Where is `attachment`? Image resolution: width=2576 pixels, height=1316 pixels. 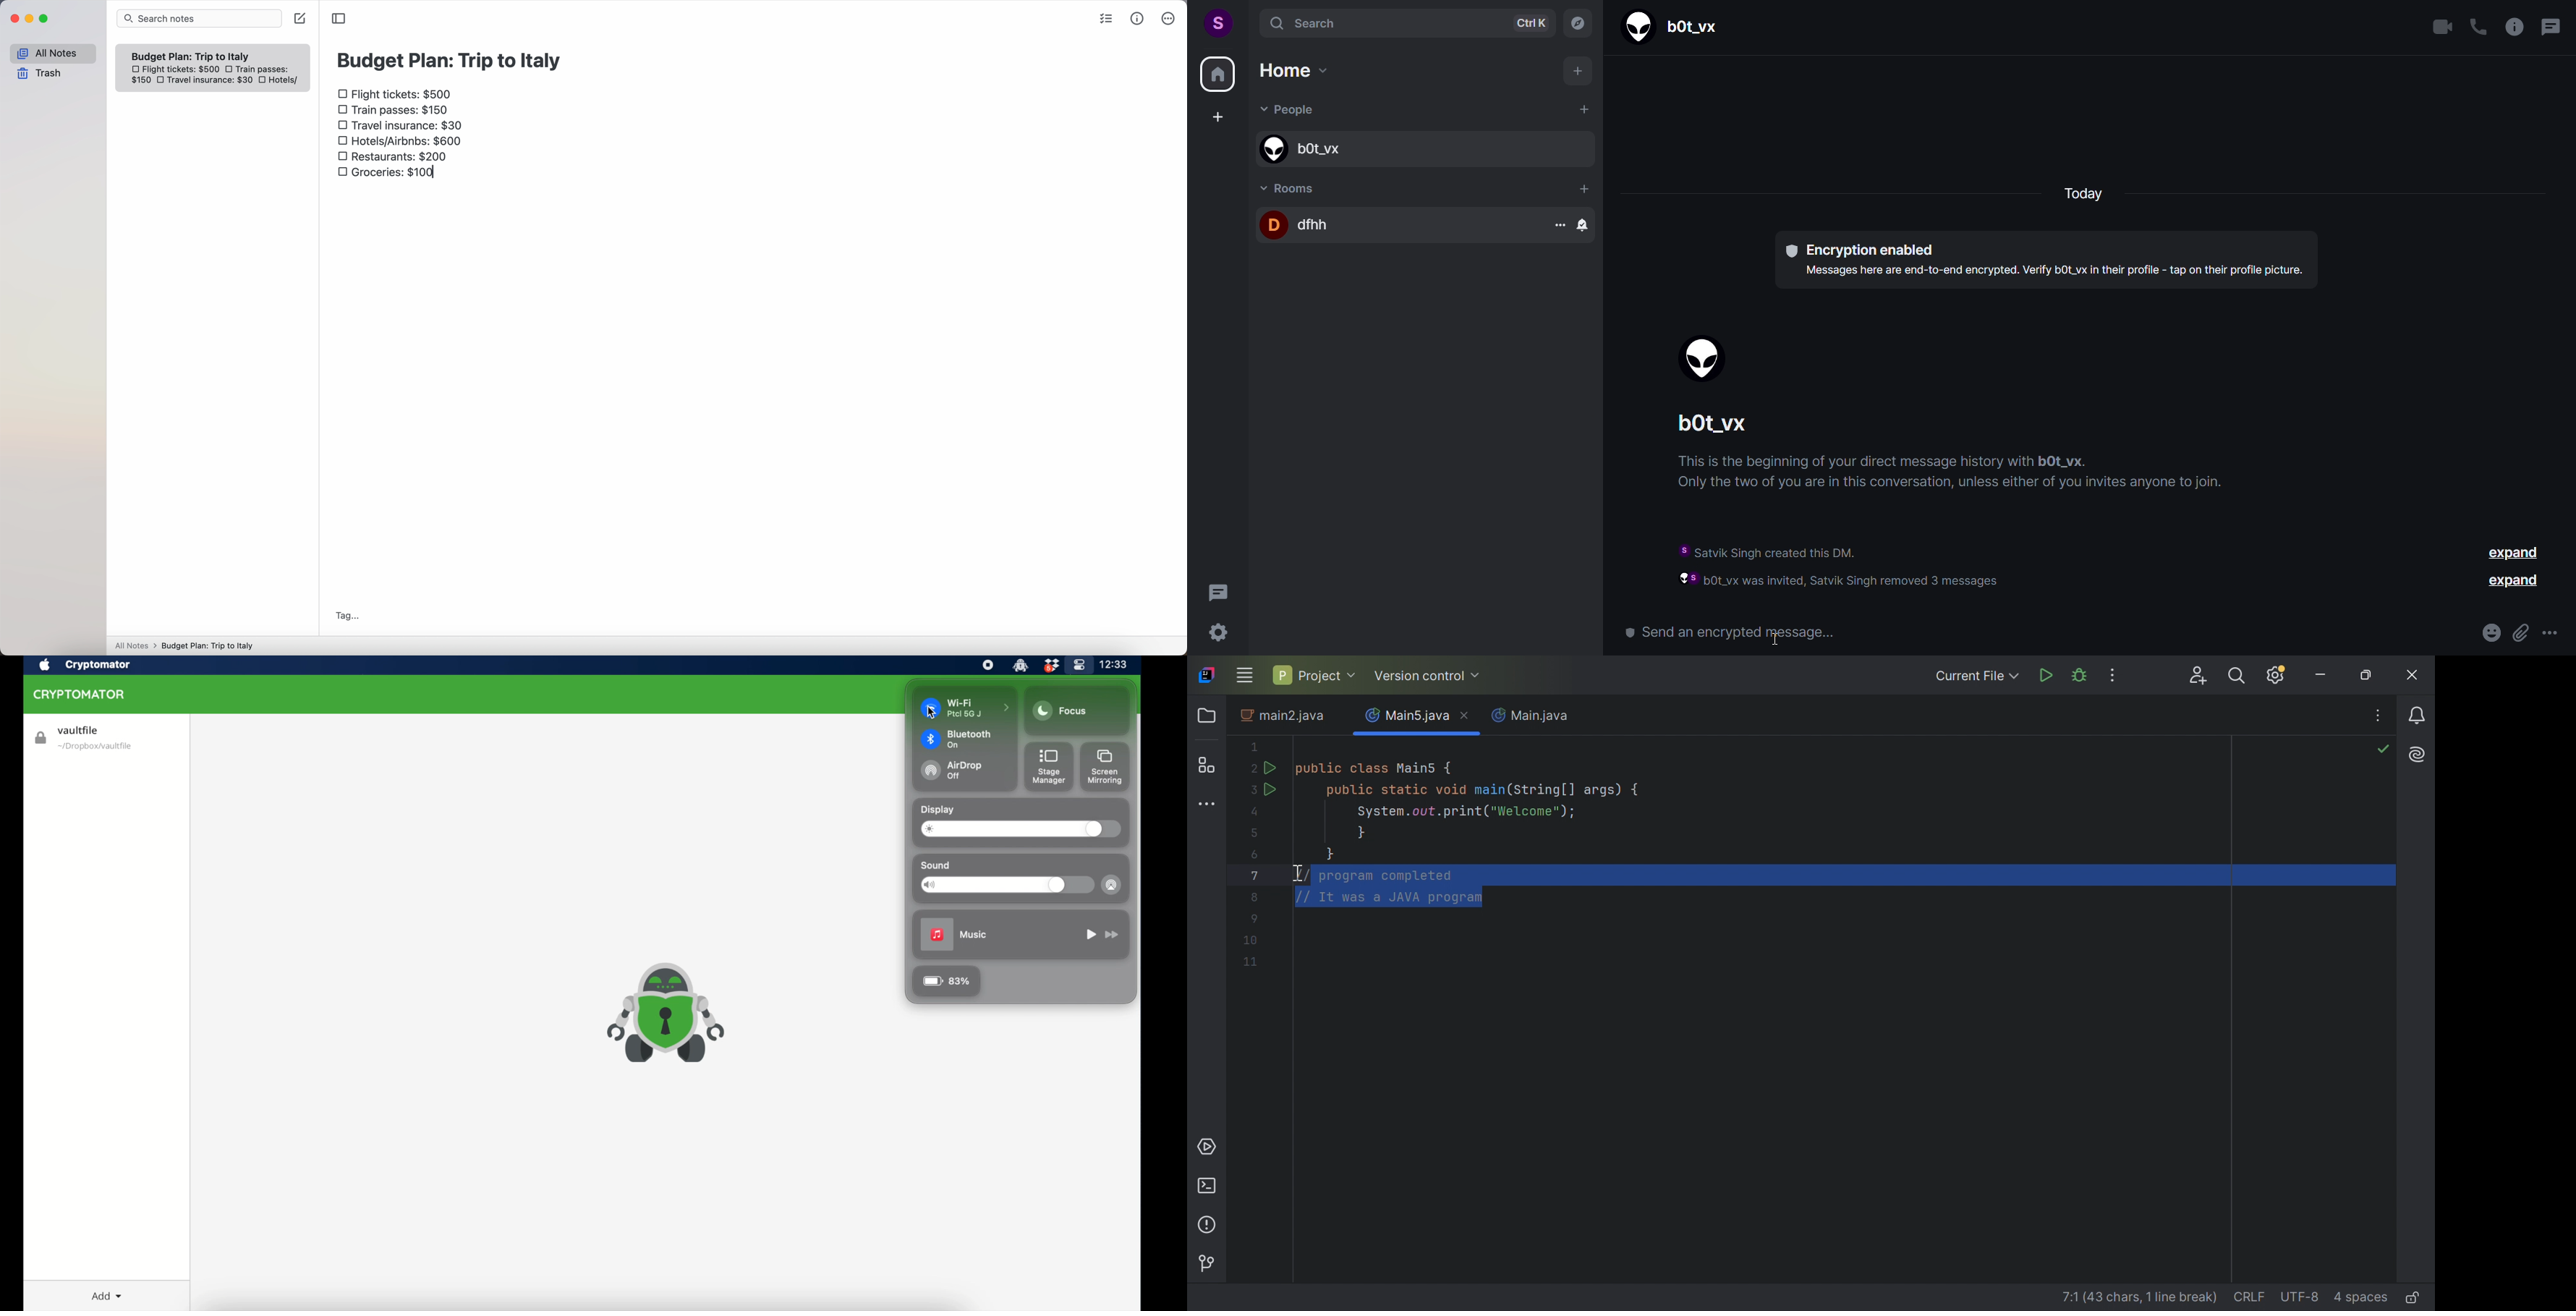
attachment is located at coordinates (2518, 629).